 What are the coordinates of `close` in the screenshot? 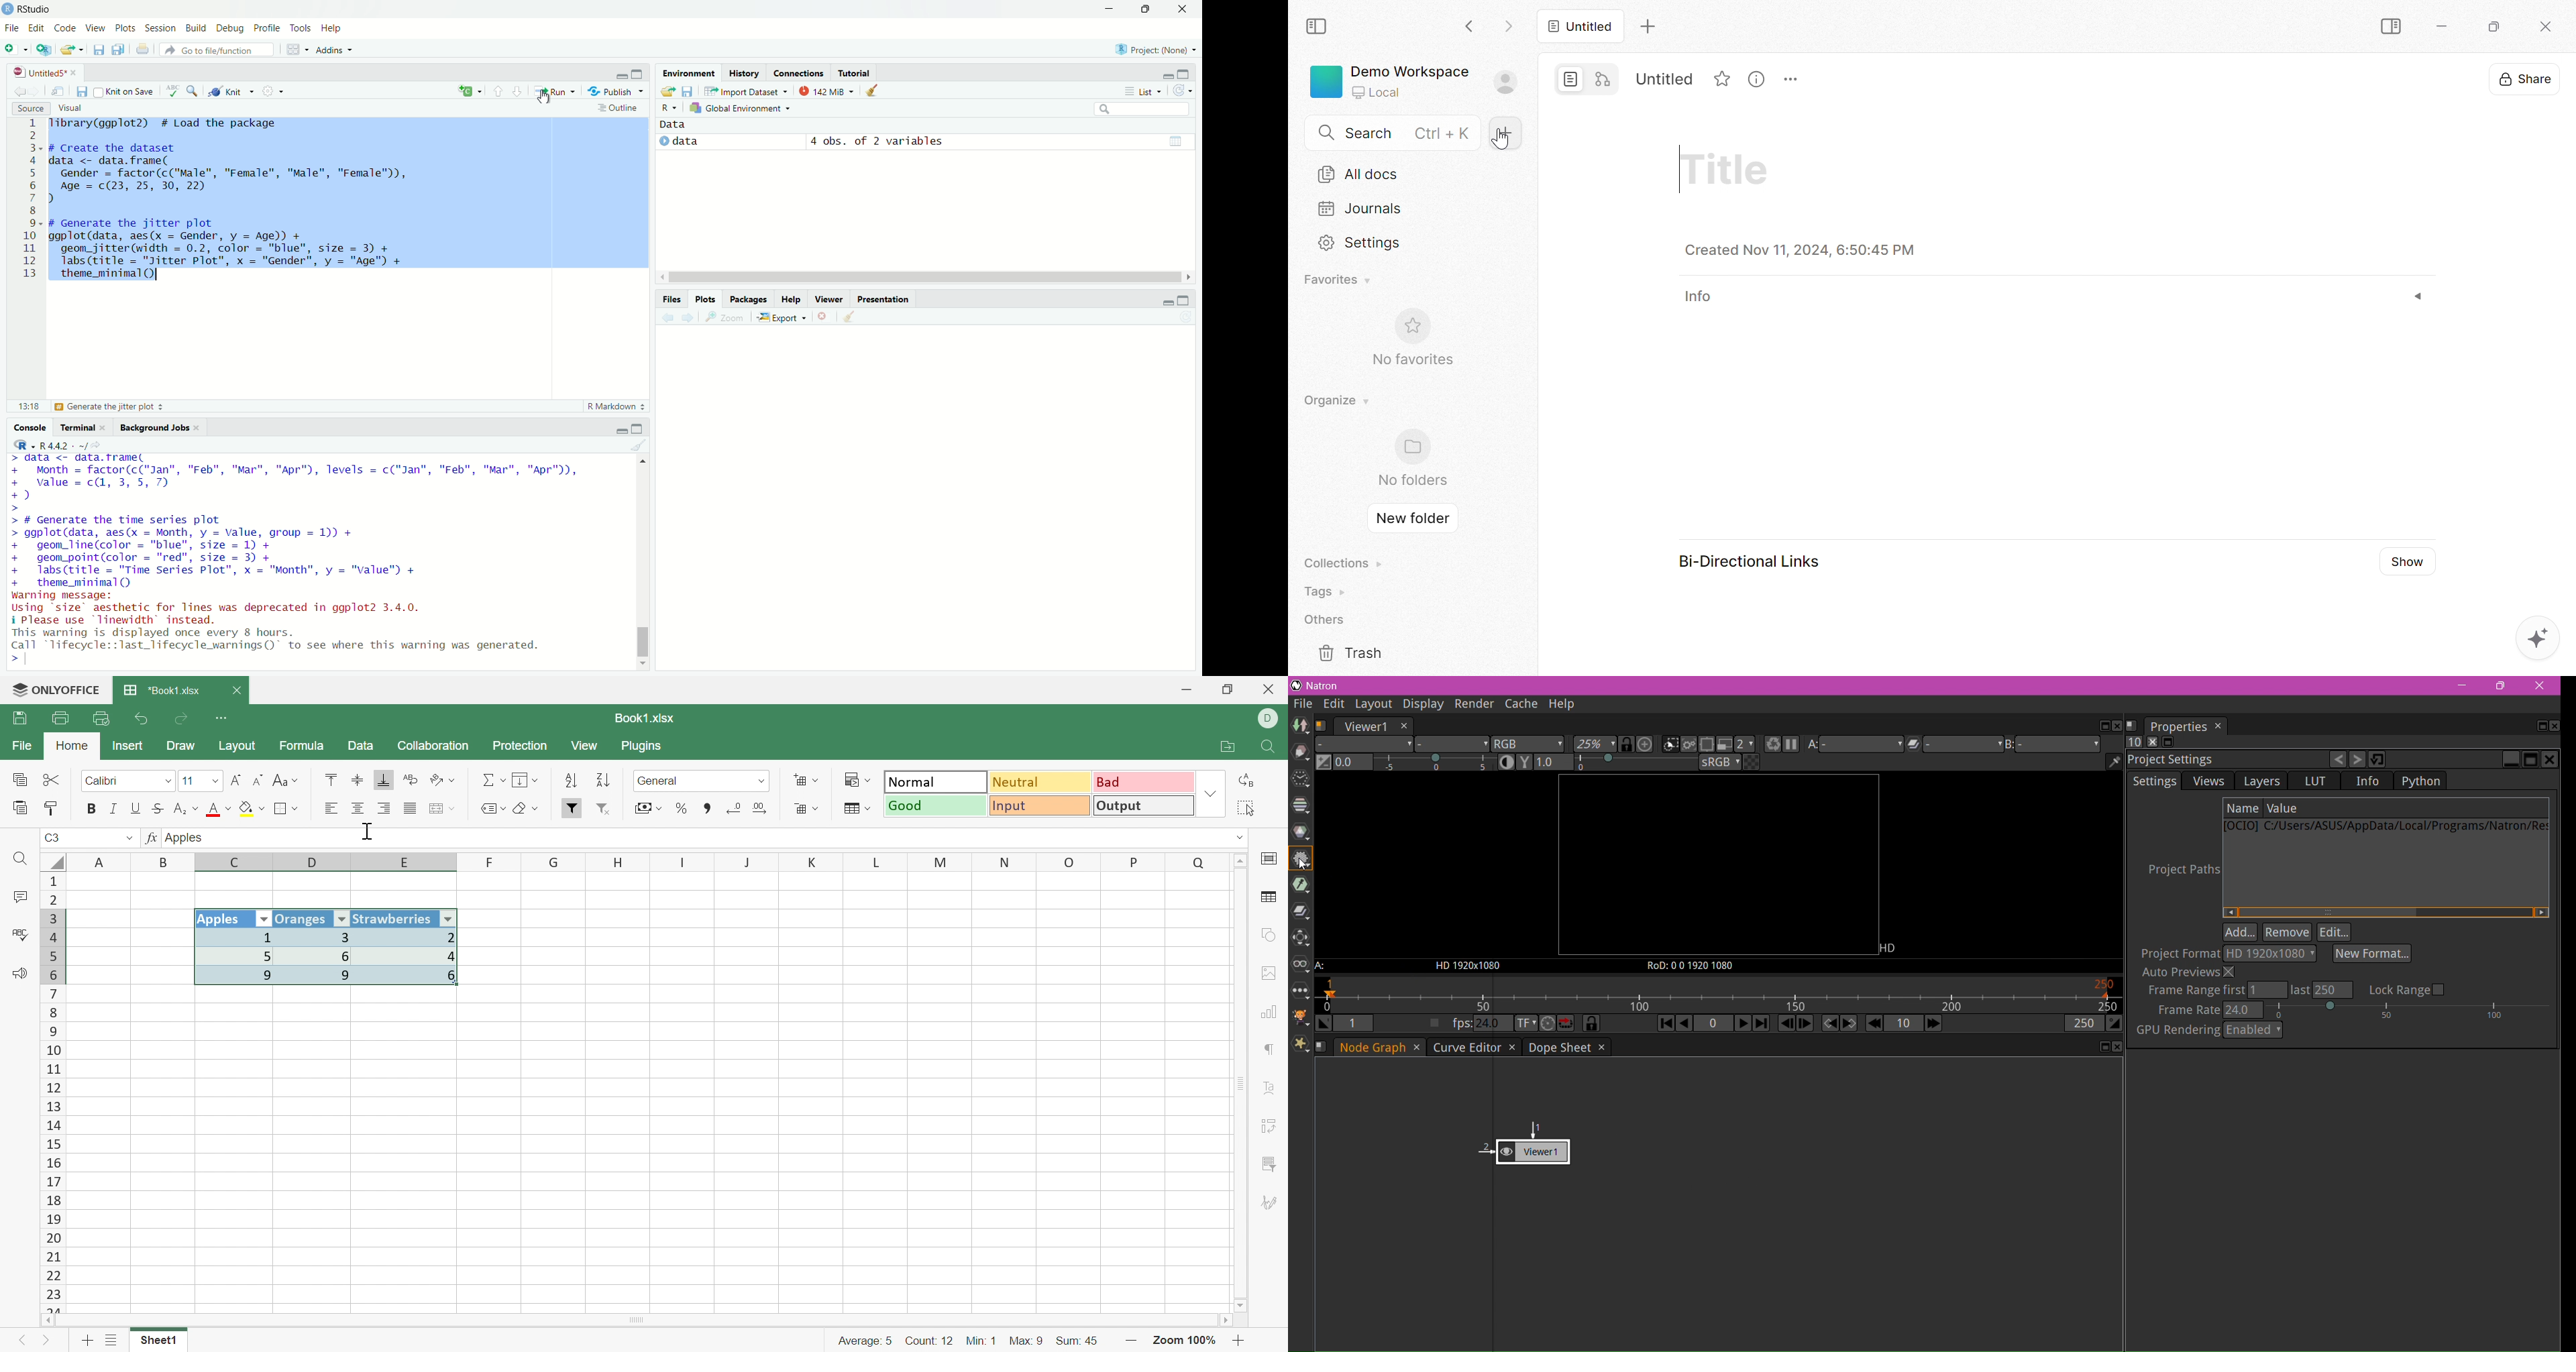 It's located at (1186, 9).